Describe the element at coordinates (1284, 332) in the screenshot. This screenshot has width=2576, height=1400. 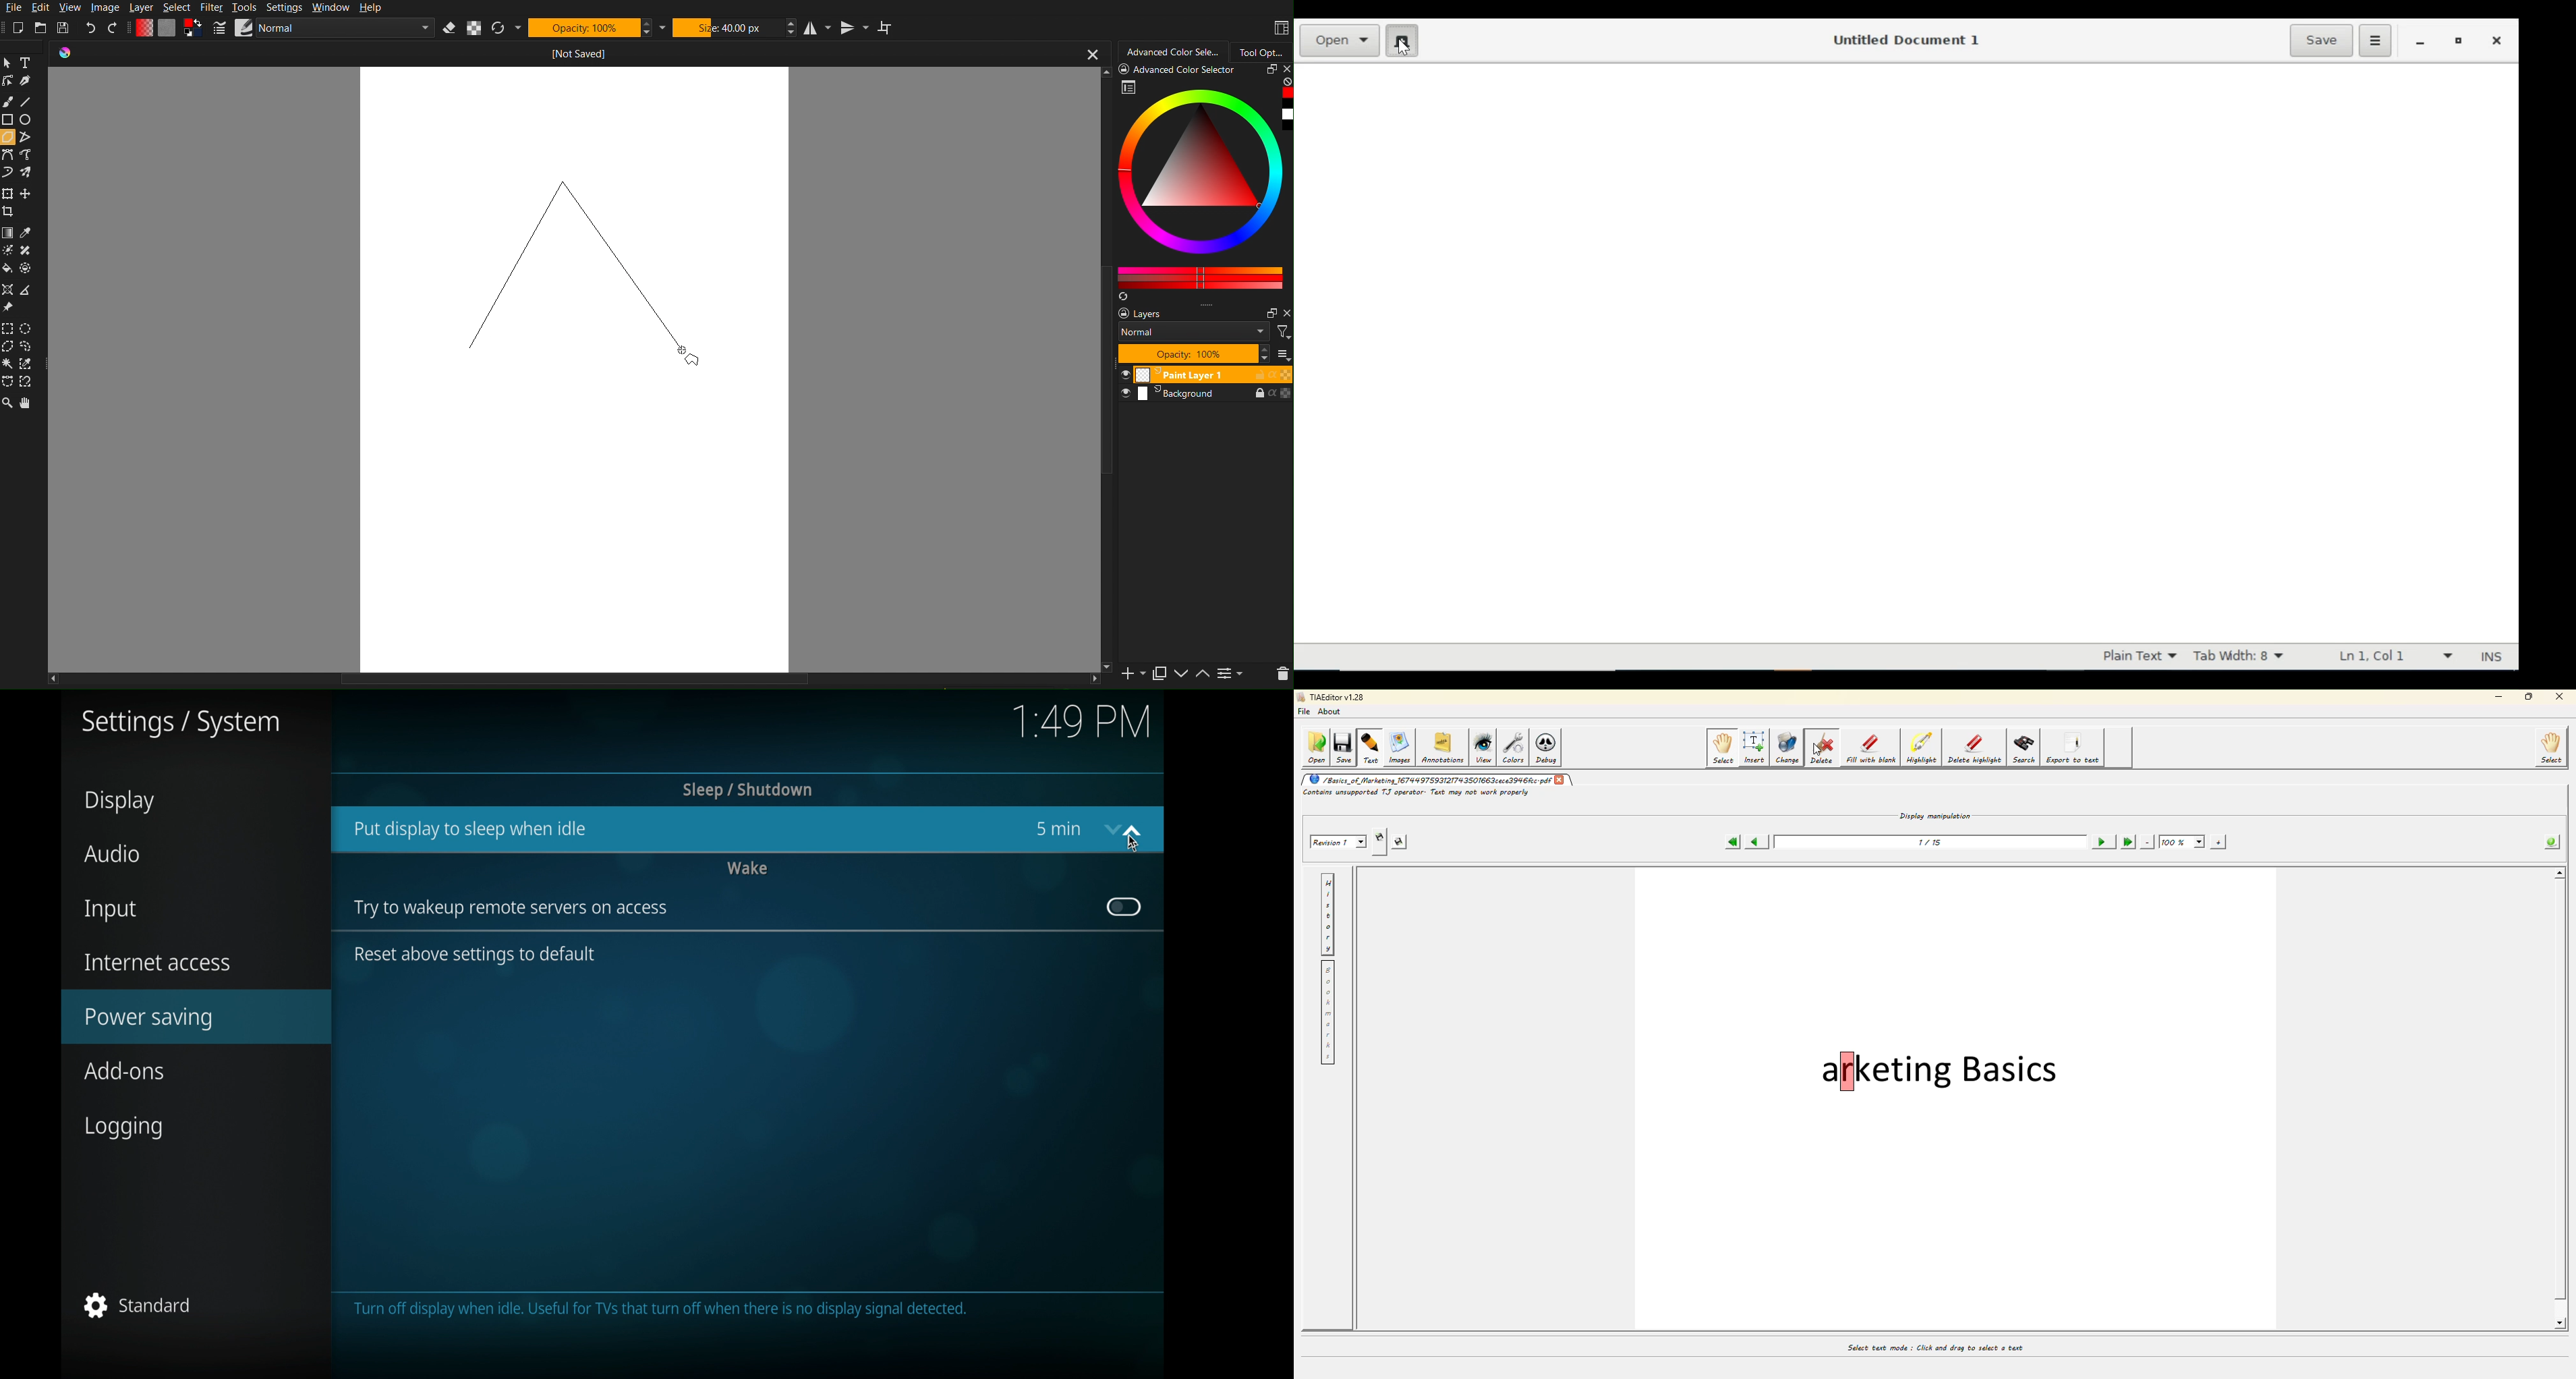
I see `filter` at that location.